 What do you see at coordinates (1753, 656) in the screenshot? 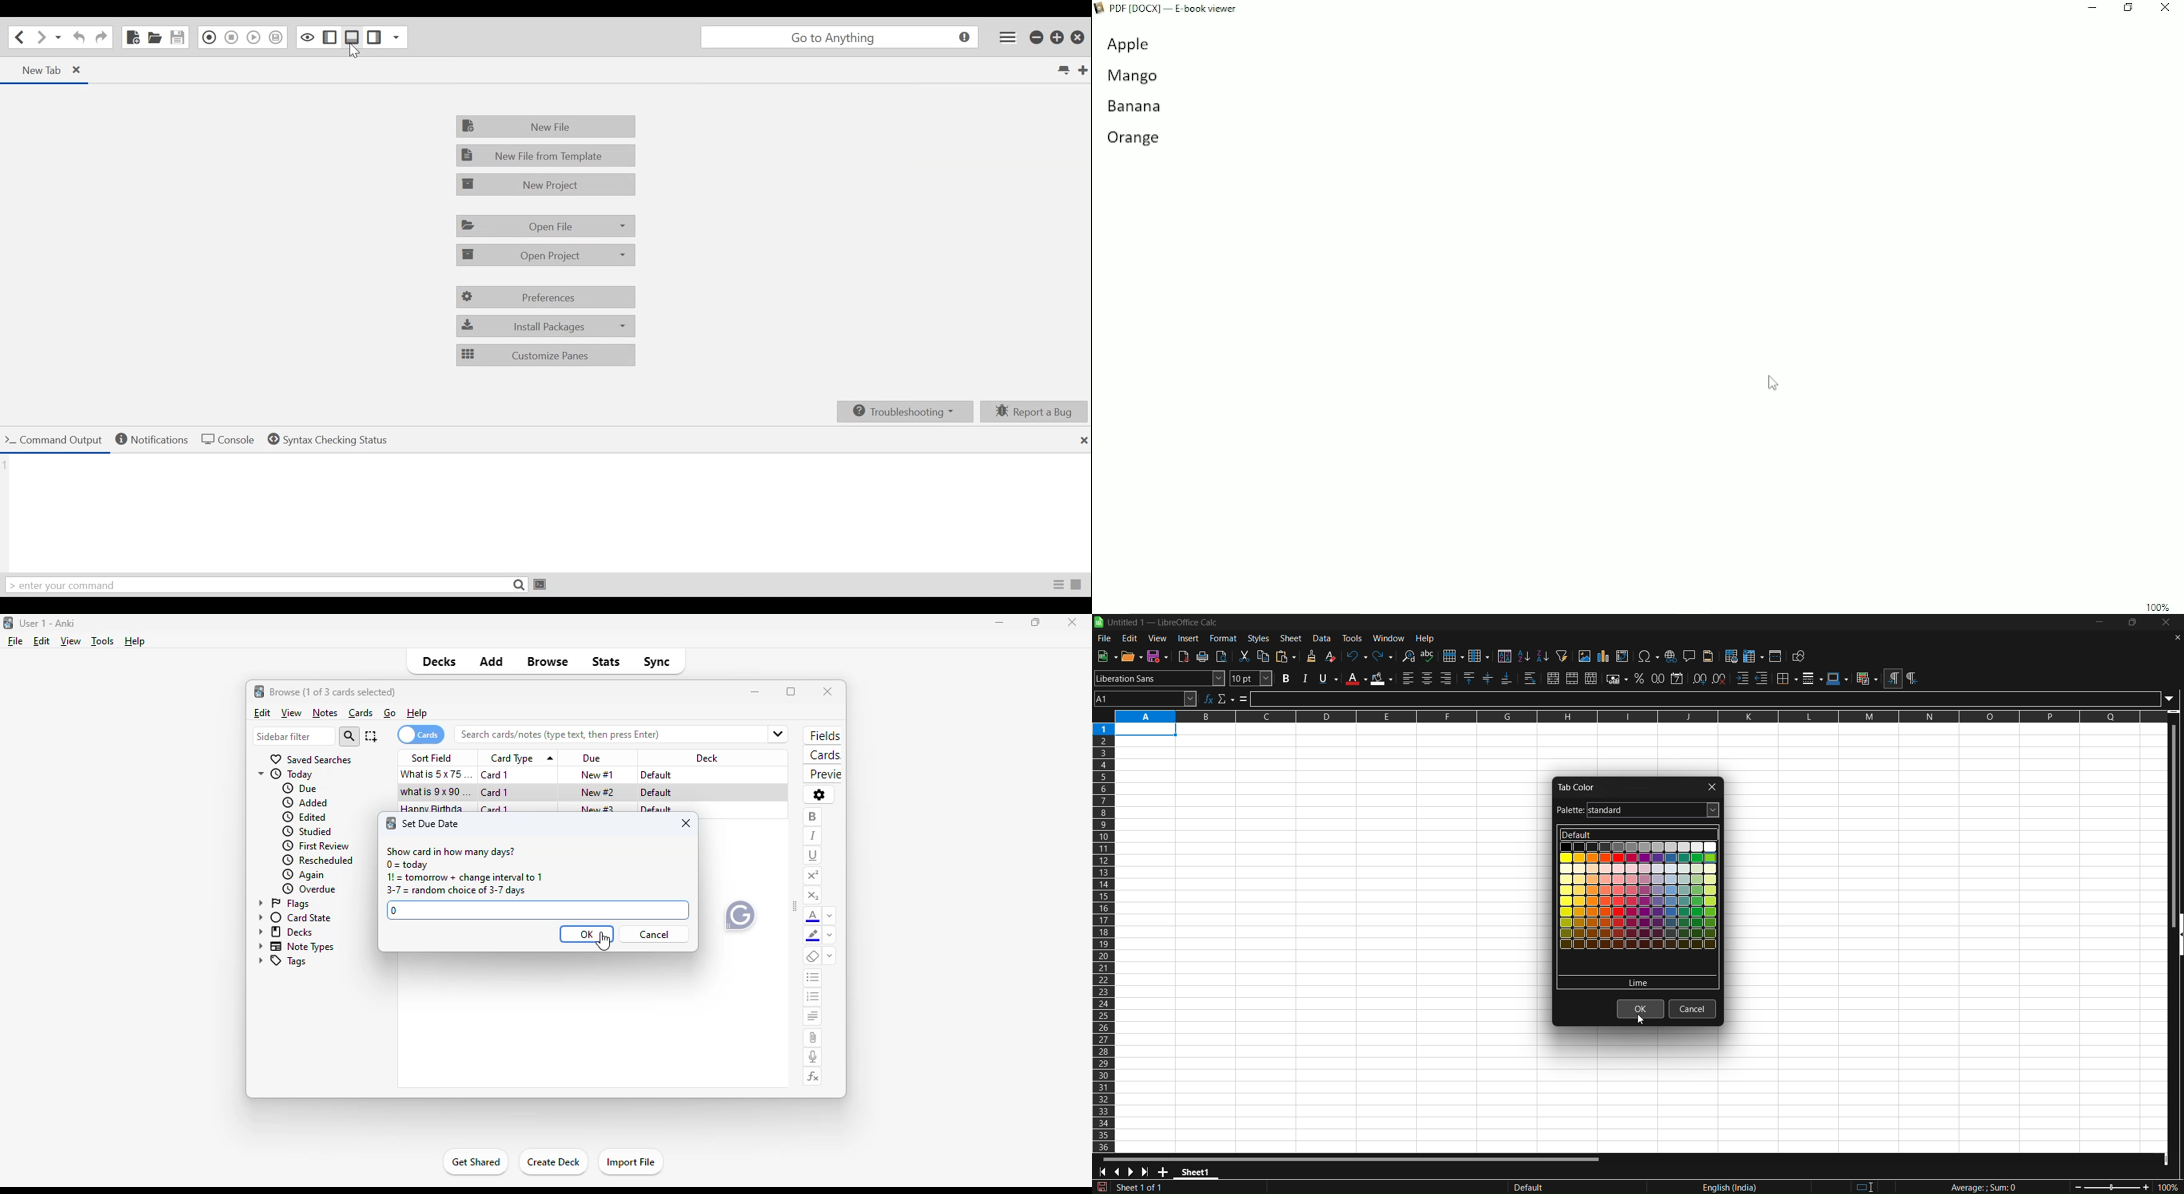
I see `freeze rows and columns` at bounding box center [1753, 656].